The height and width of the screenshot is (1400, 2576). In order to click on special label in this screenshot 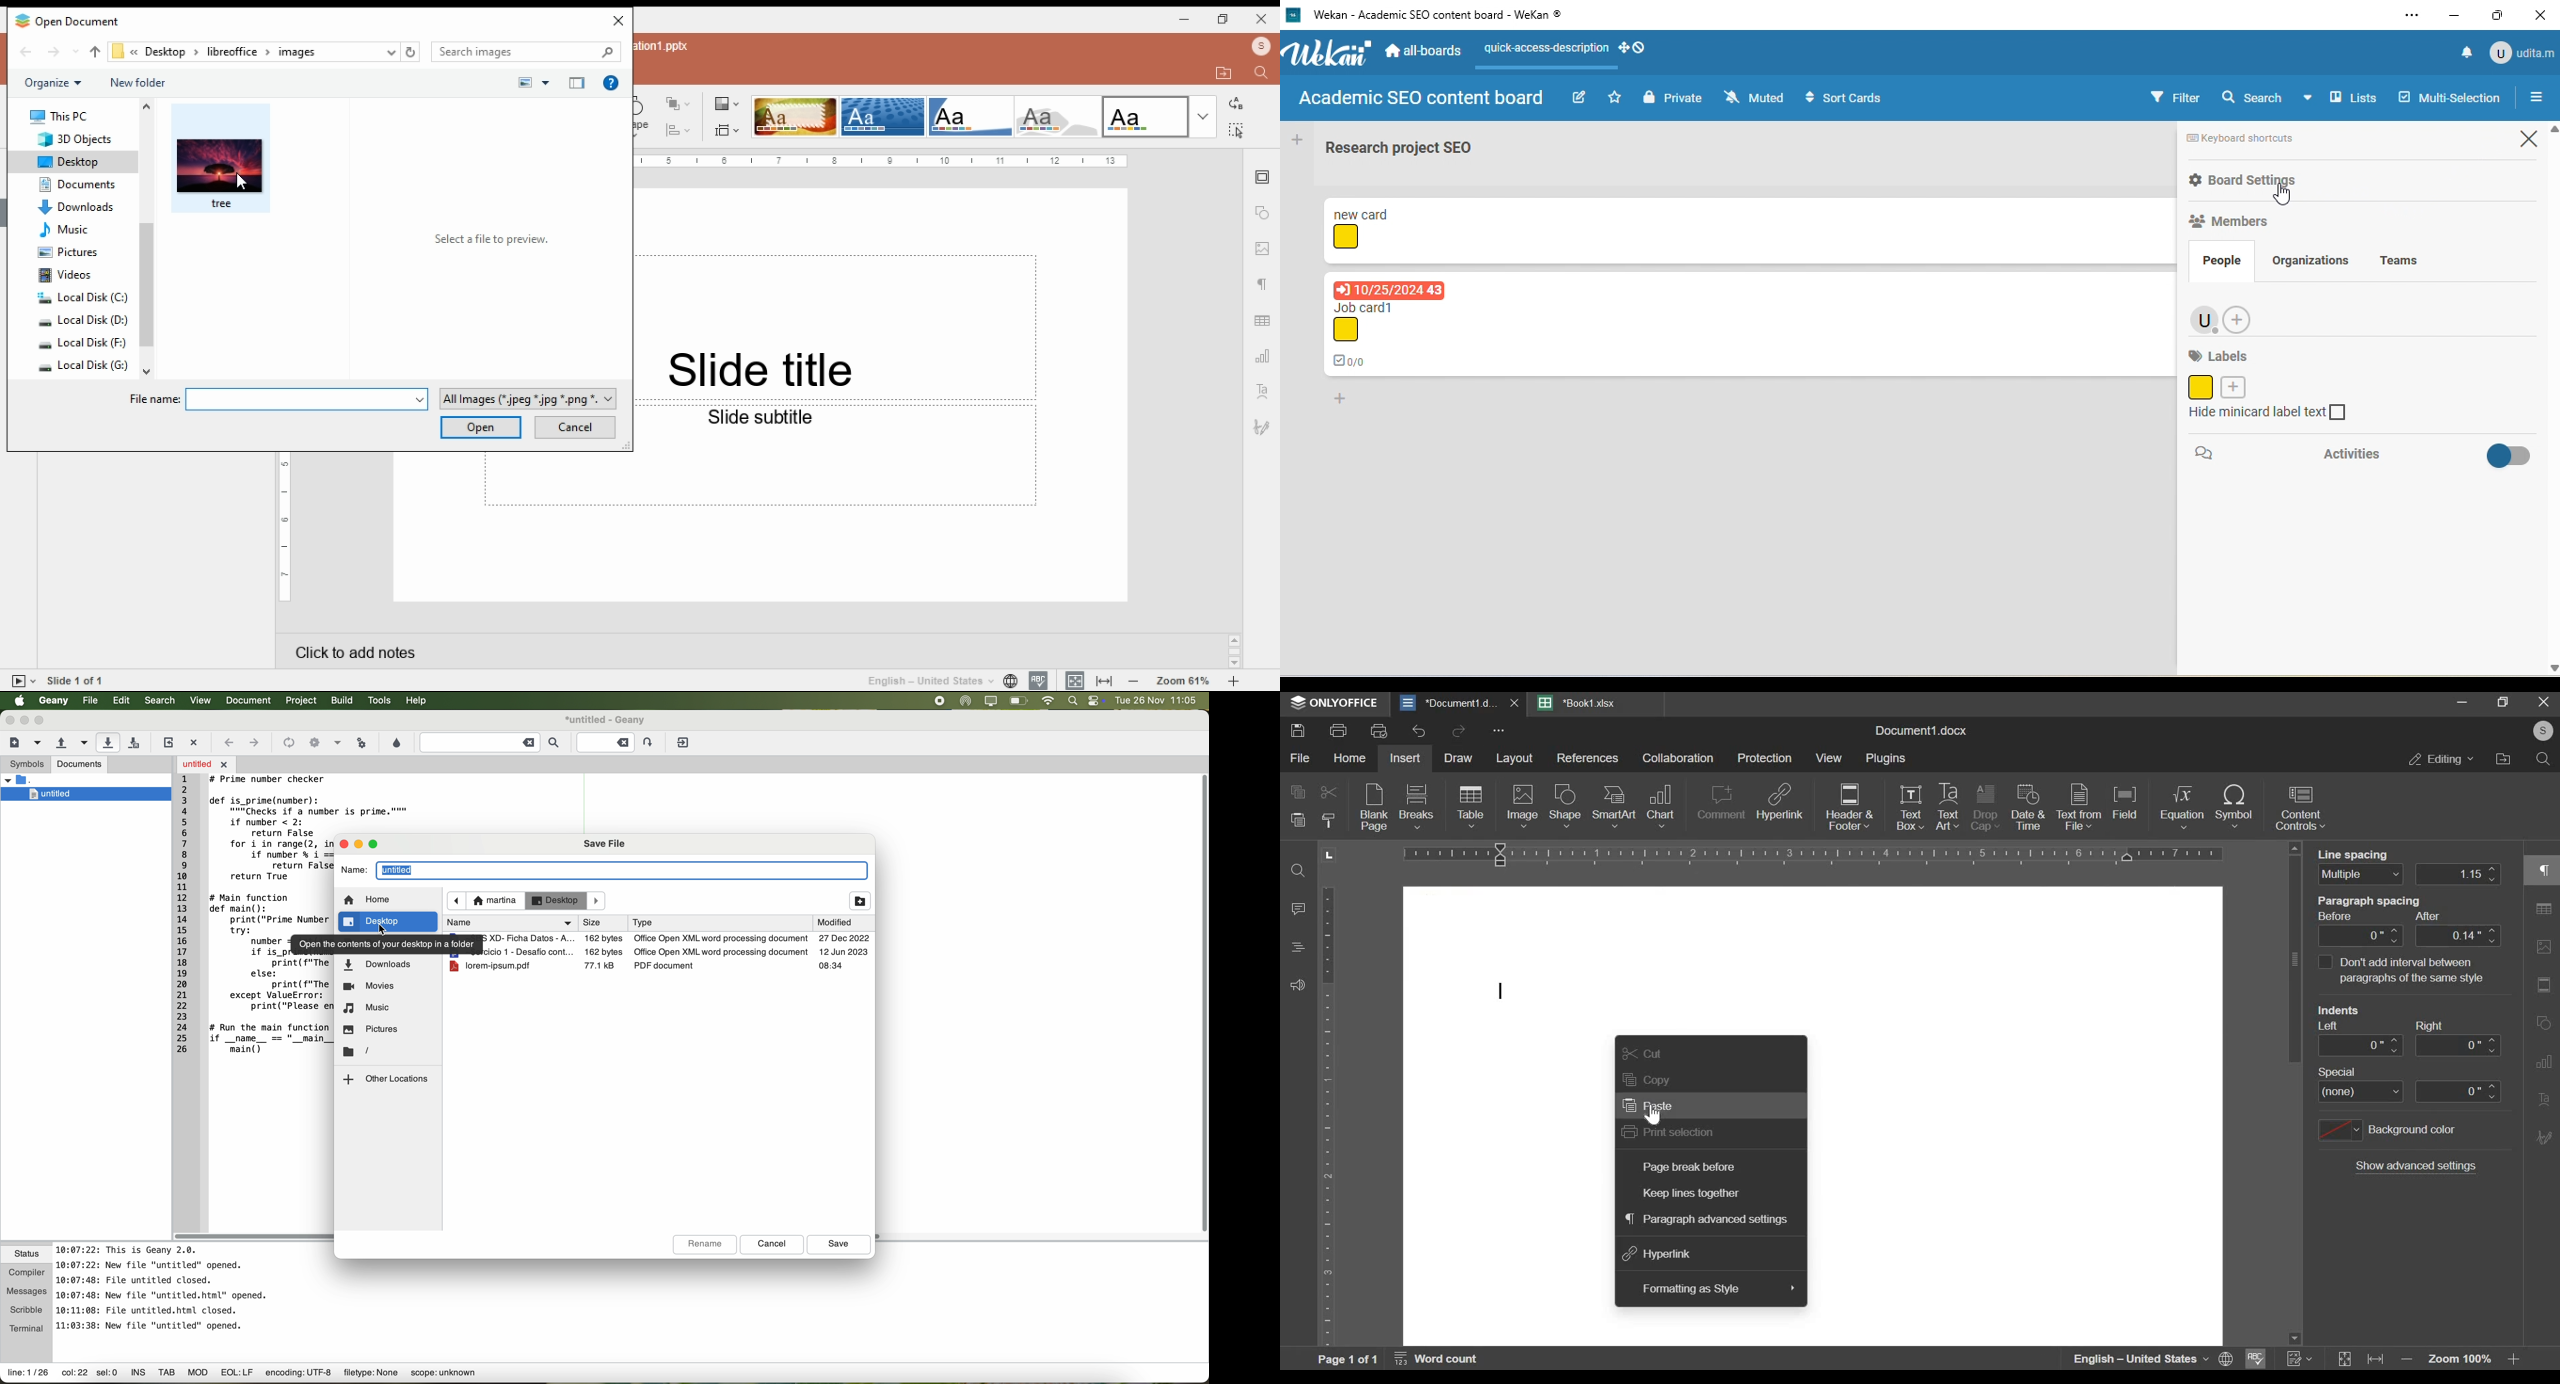, I will do `click(2337, 1072)`.